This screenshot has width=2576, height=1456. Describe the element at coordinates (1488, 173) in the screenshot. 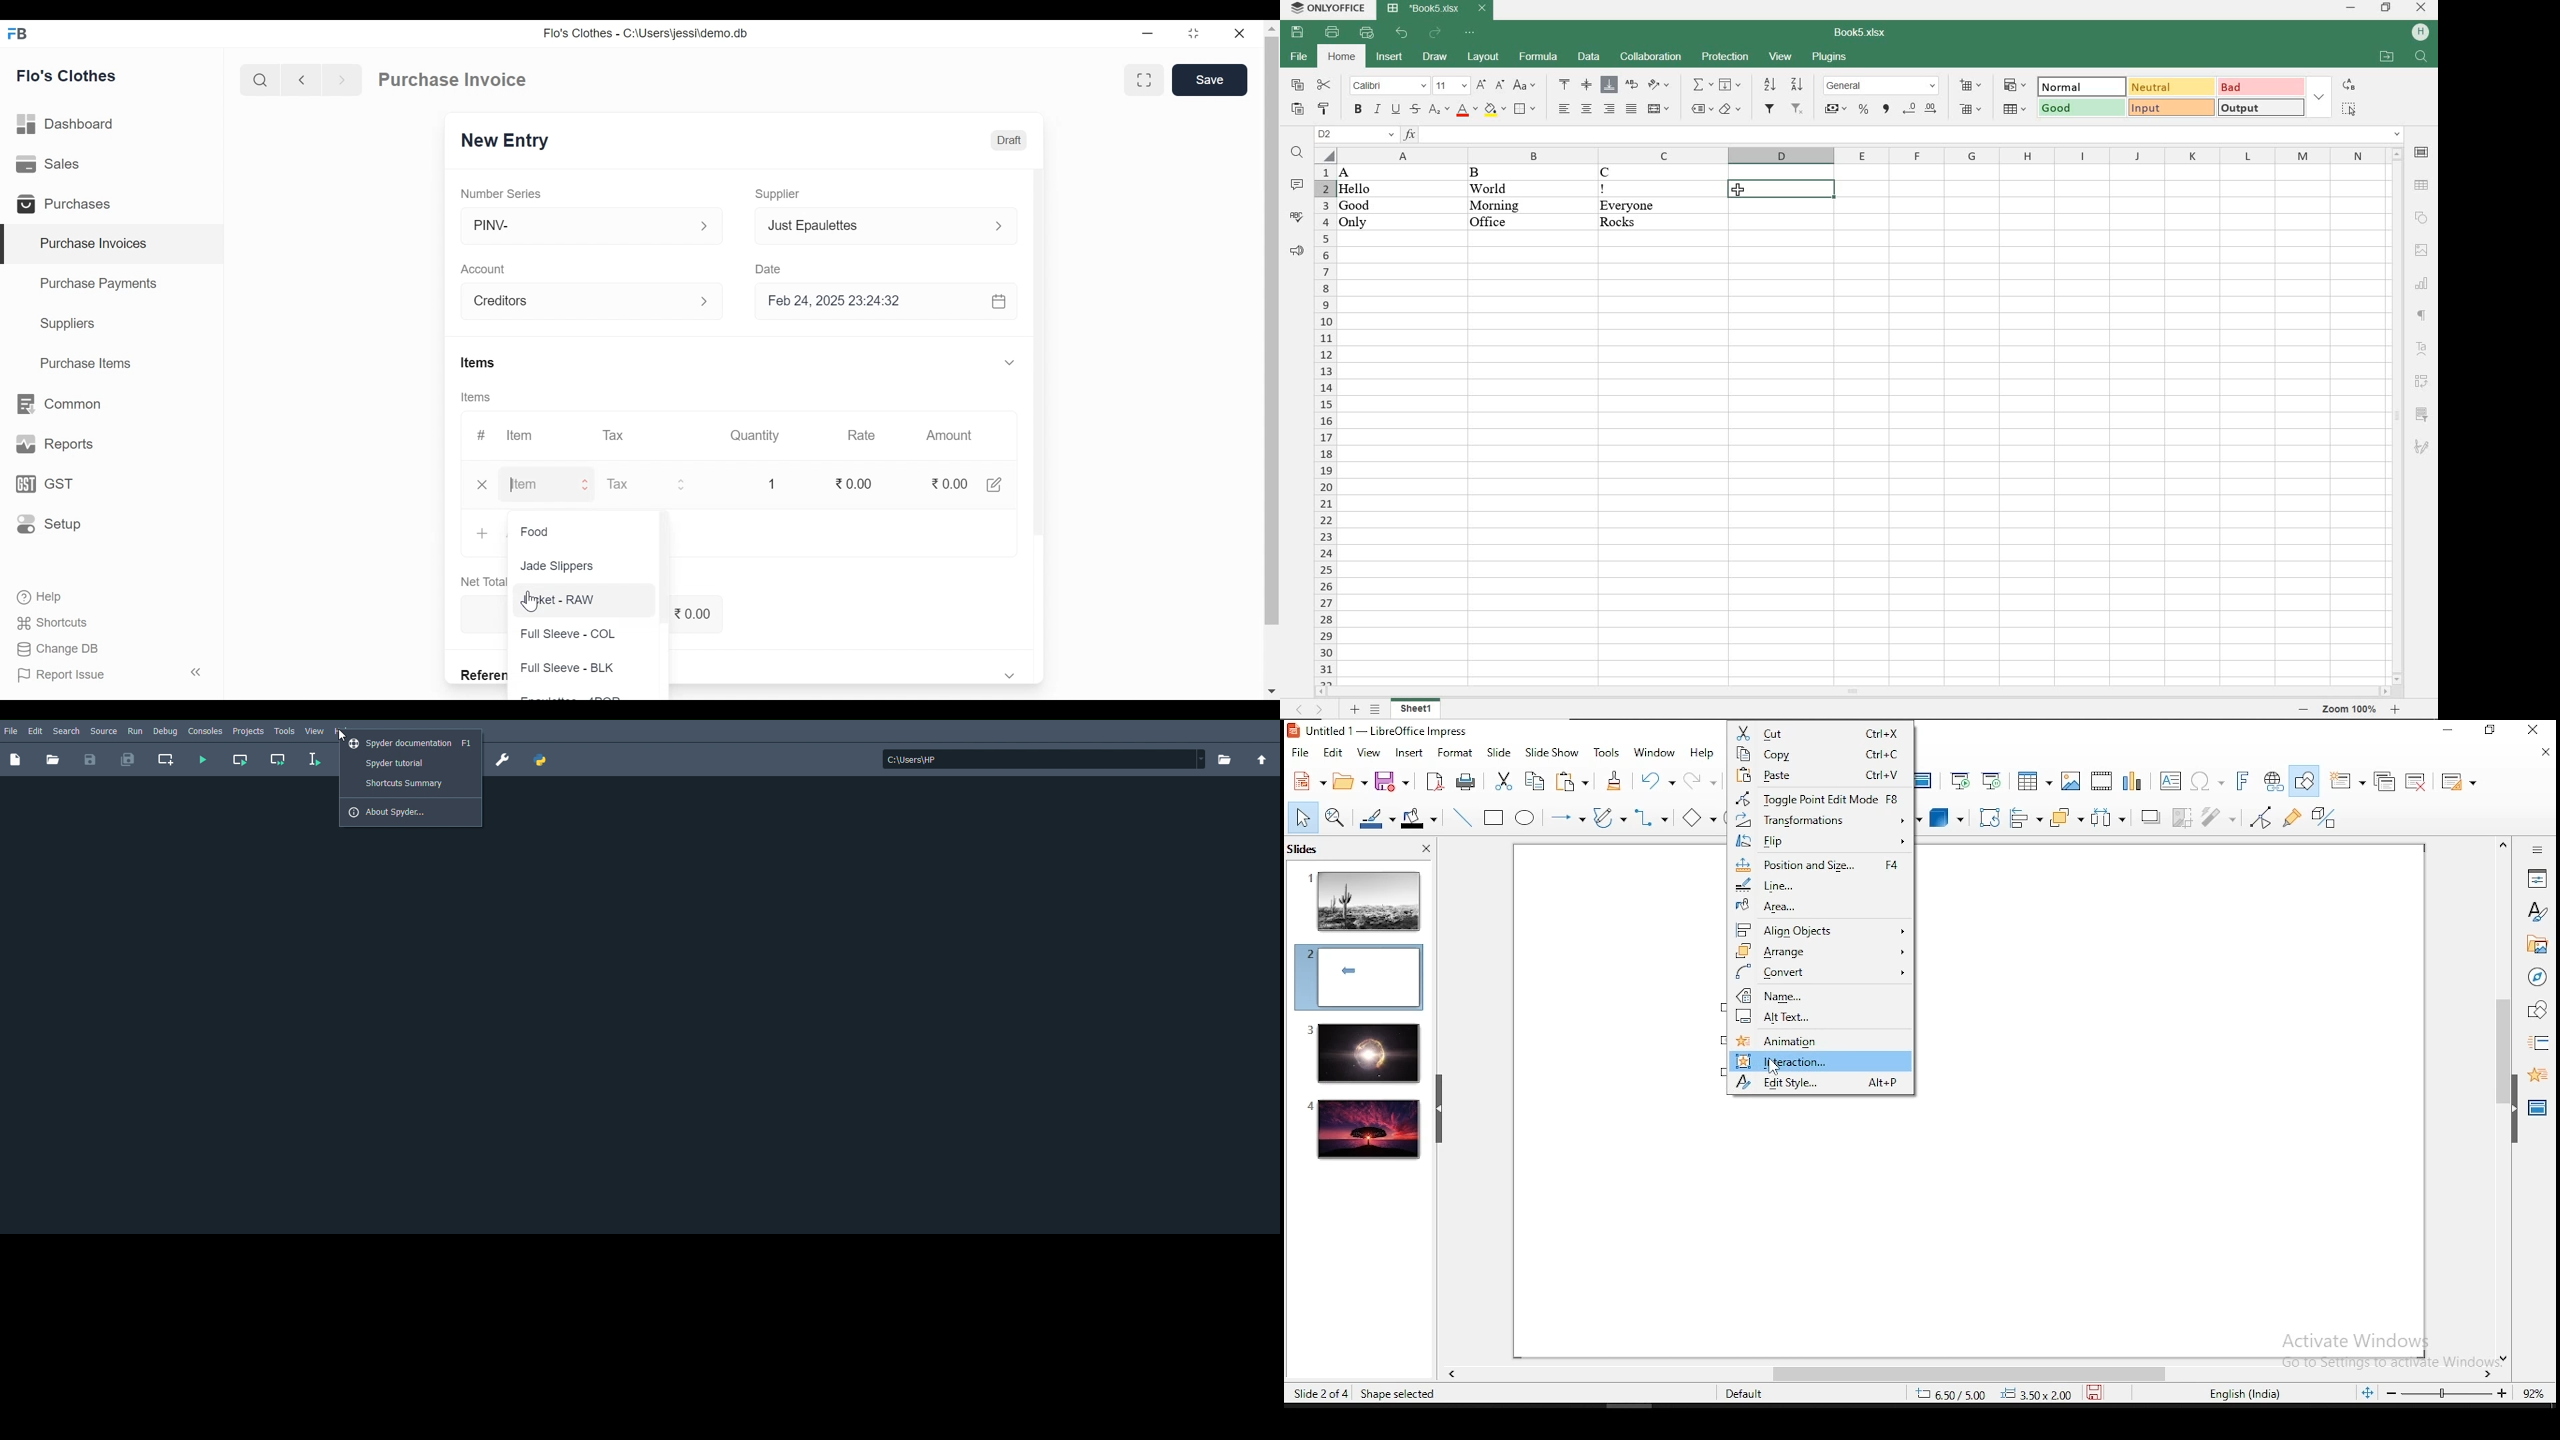

I see `B` at that location.